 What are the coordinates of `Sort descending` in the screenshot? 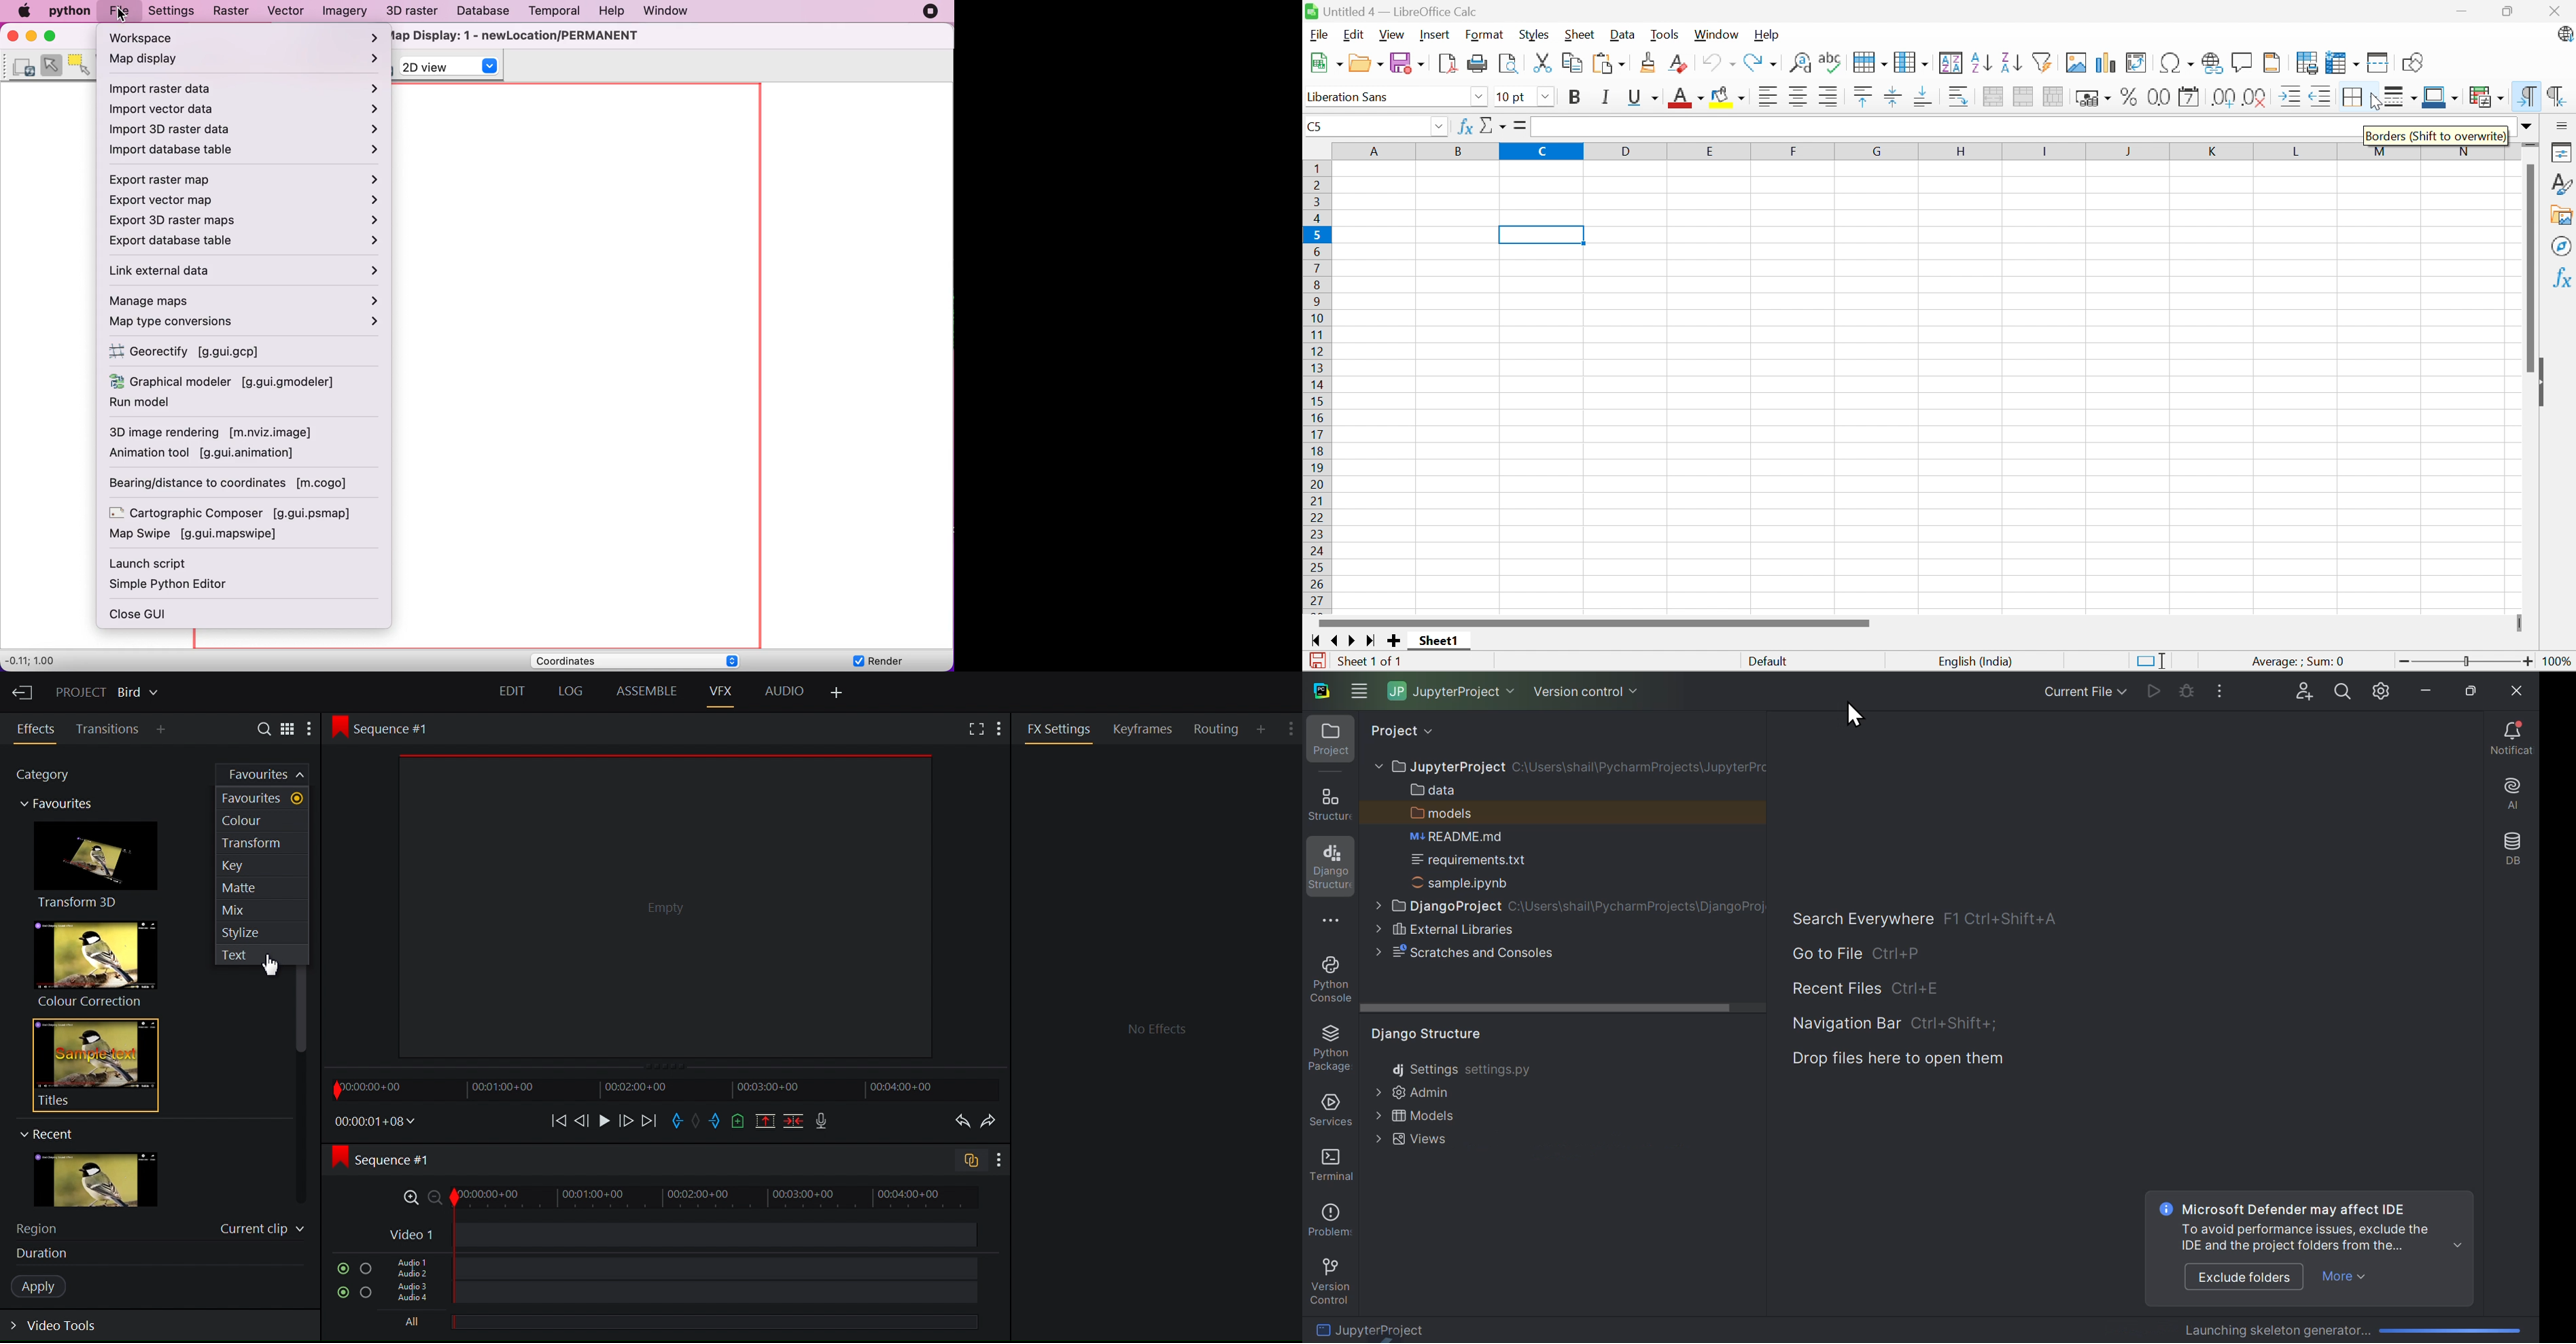 It's located at (2011, 61).